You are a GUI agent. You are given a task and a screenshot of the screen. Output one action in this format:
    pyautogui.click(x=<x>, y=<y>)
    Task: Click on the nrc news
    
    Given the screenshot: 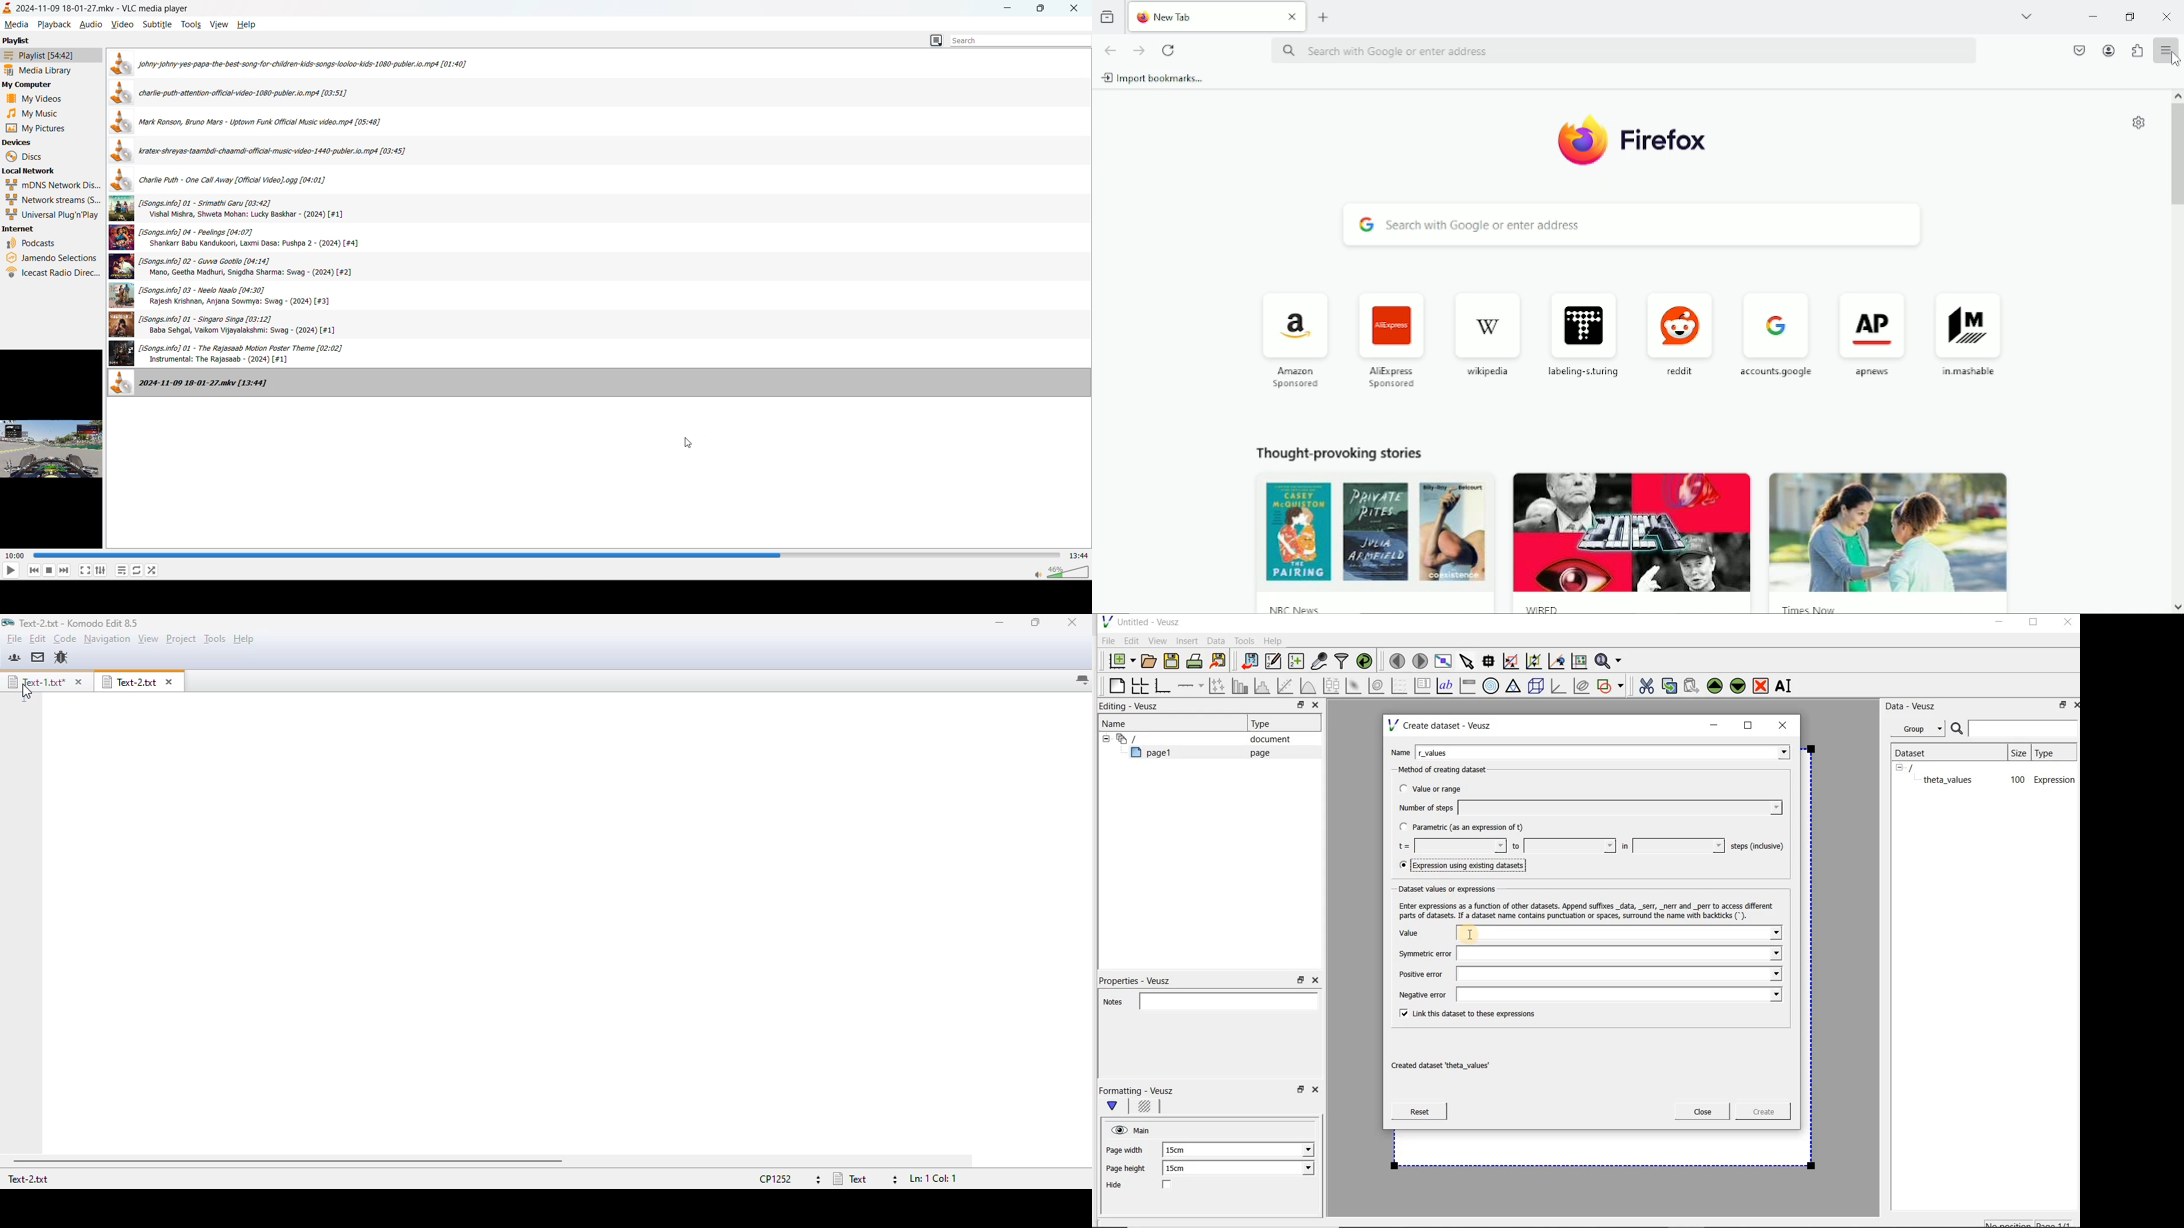 What is the action you would take?
    pyautogui.click(x=1277, y=604)
    